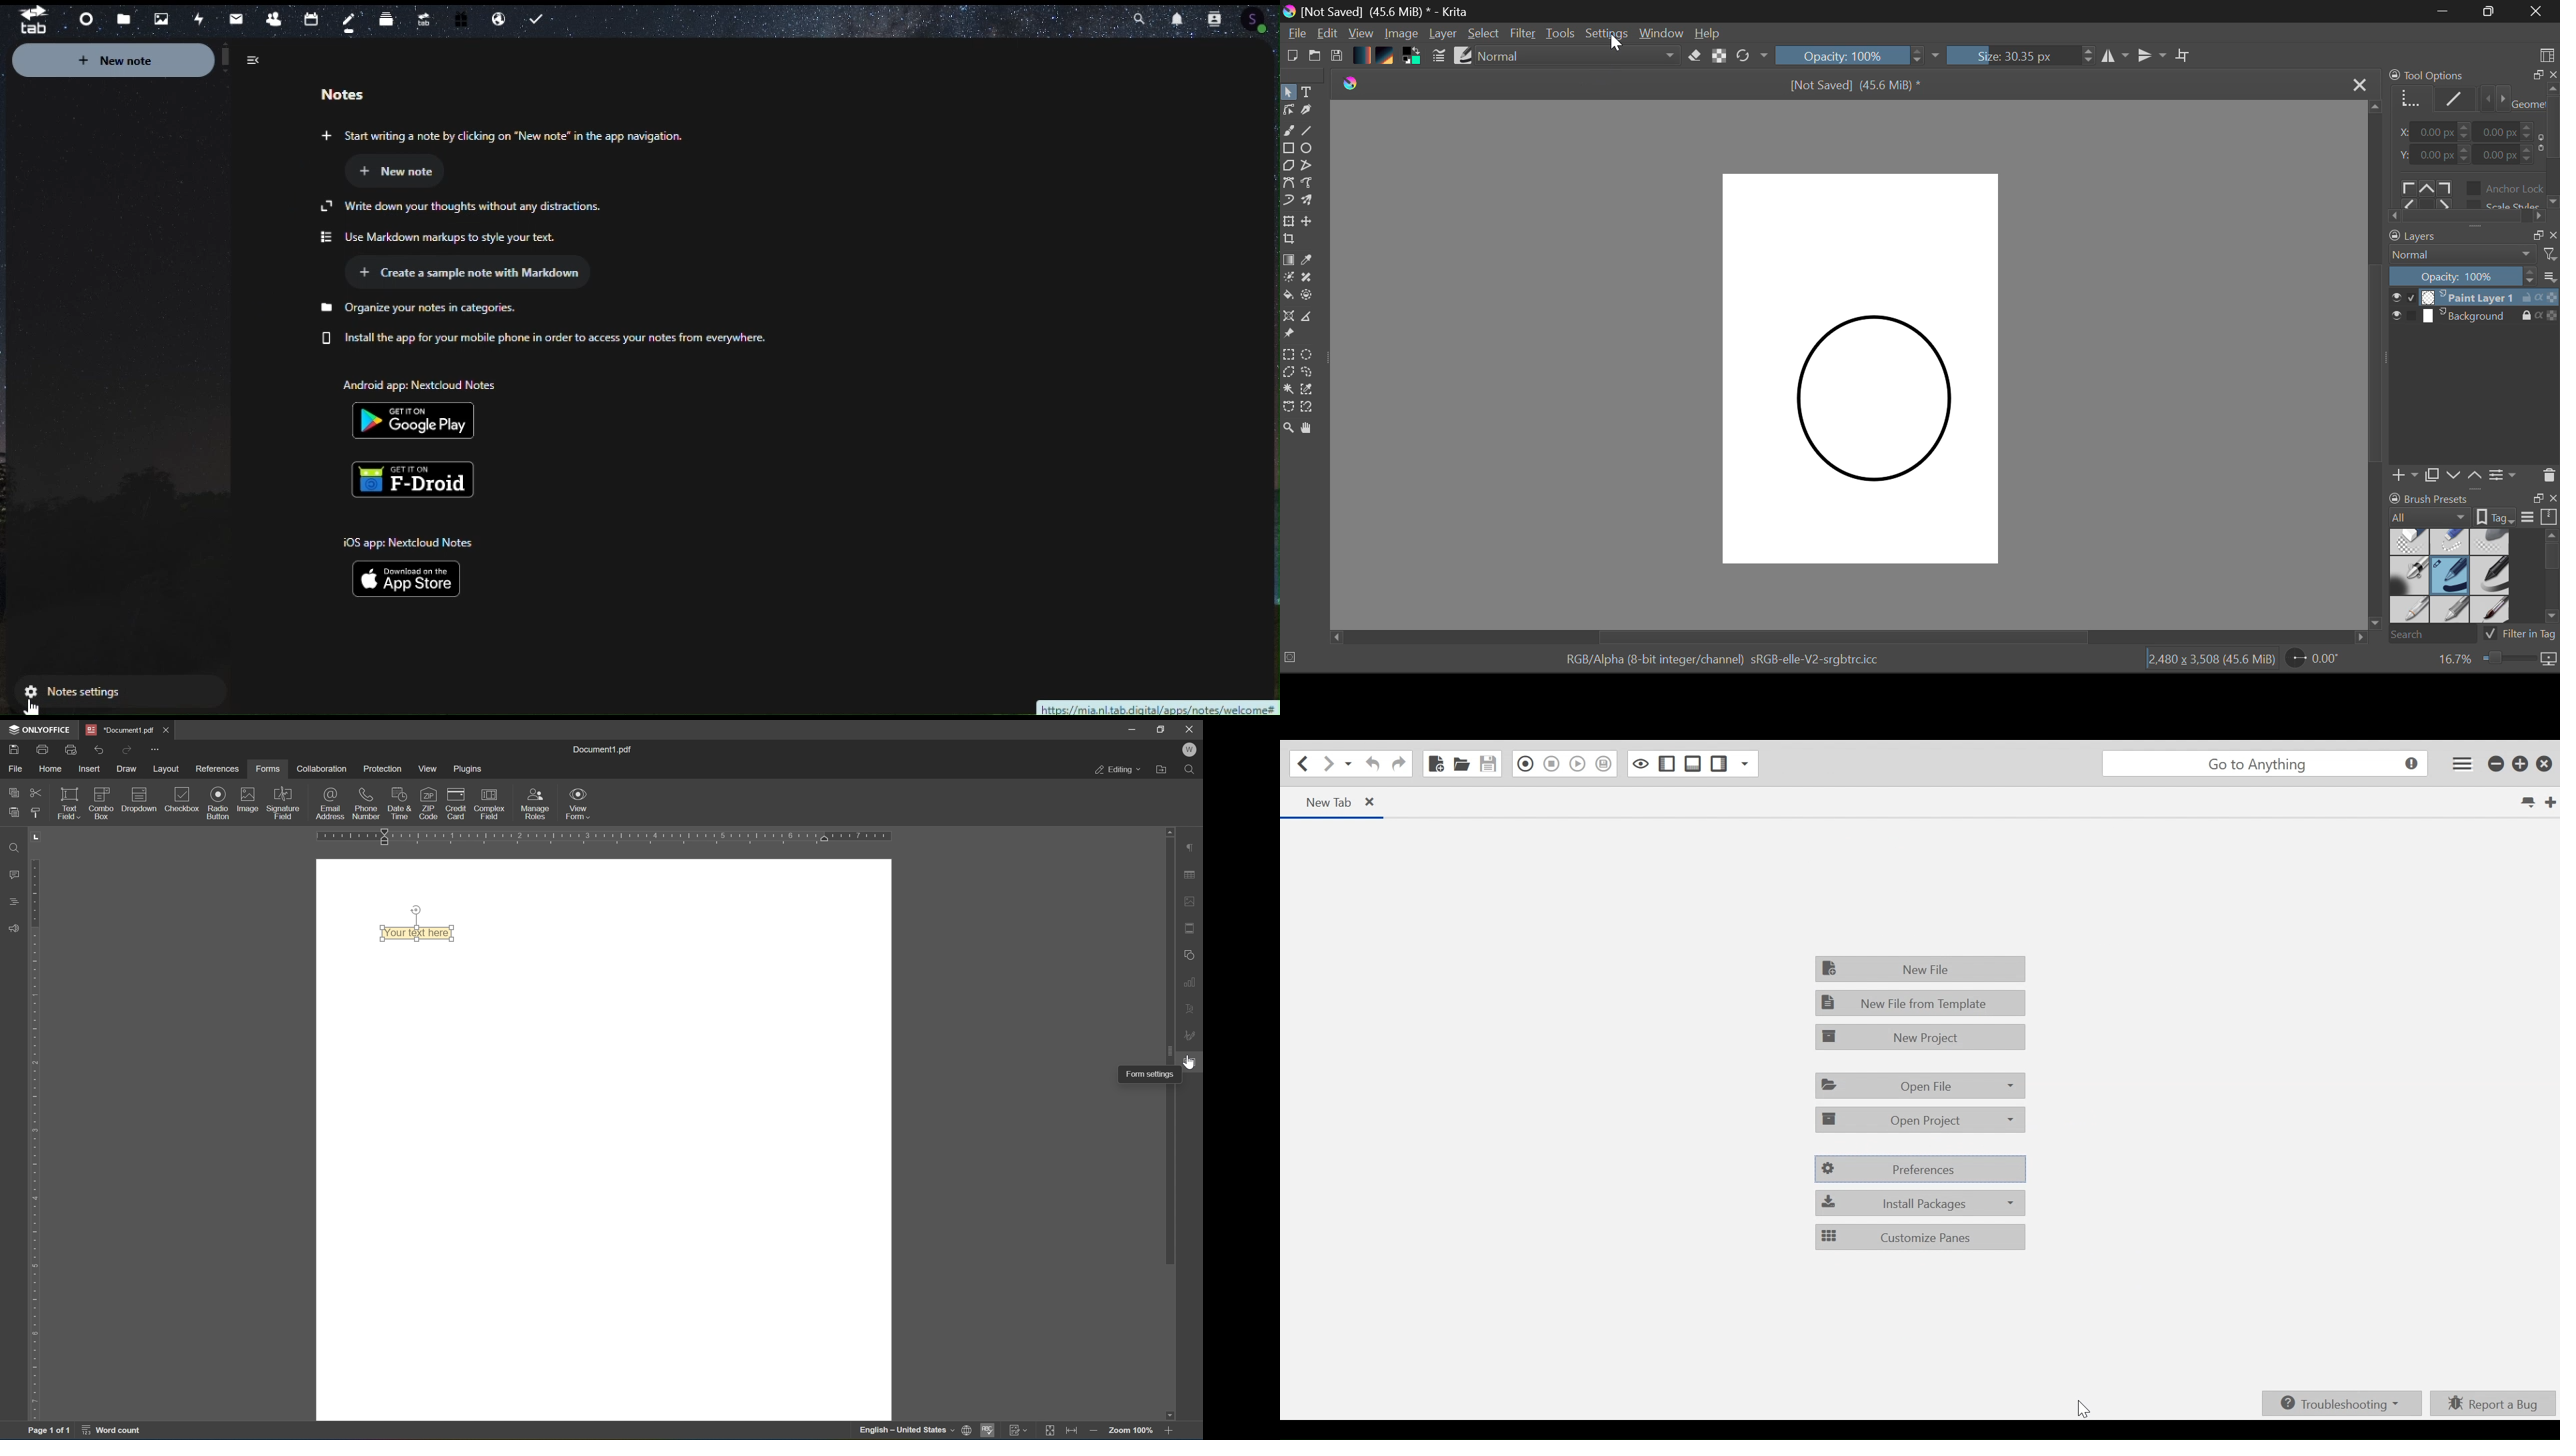 The height and width of the screenshot is (1456, 2576). Describe the element at coordinates (1853, 55) in the screenshot. I see `Brush Stroke Opacity` at that location.